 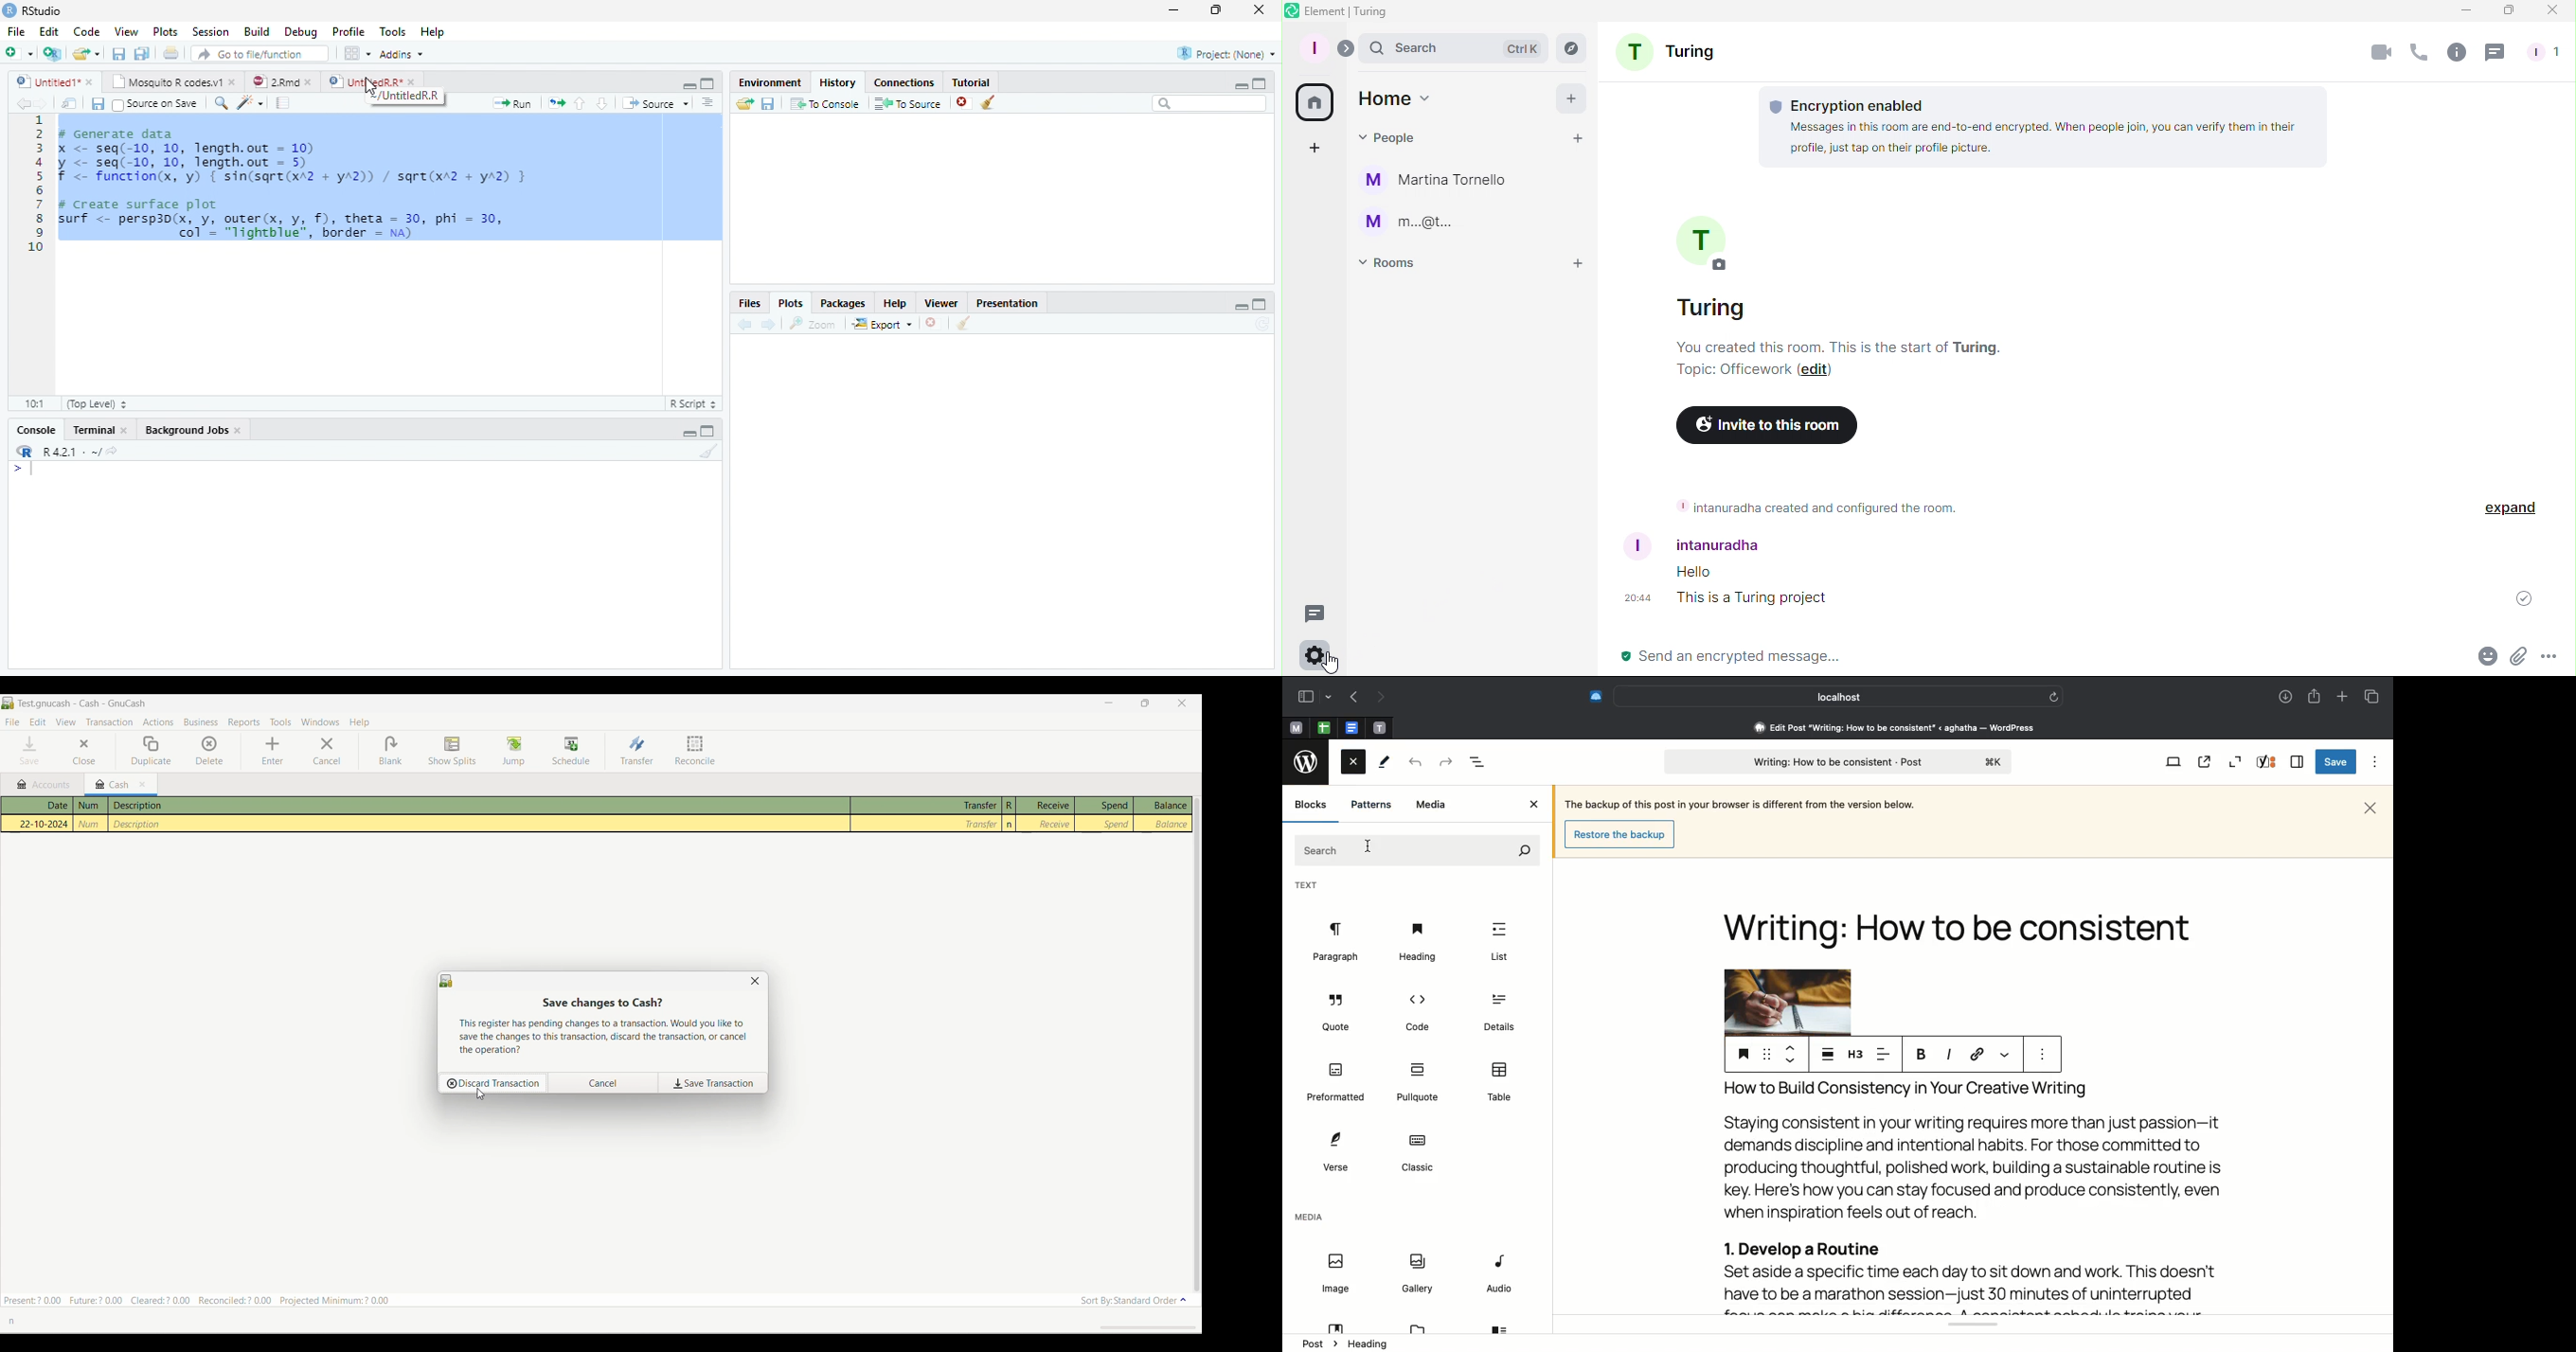 I want to click on View the current working directory, so click(x=113, y=449).